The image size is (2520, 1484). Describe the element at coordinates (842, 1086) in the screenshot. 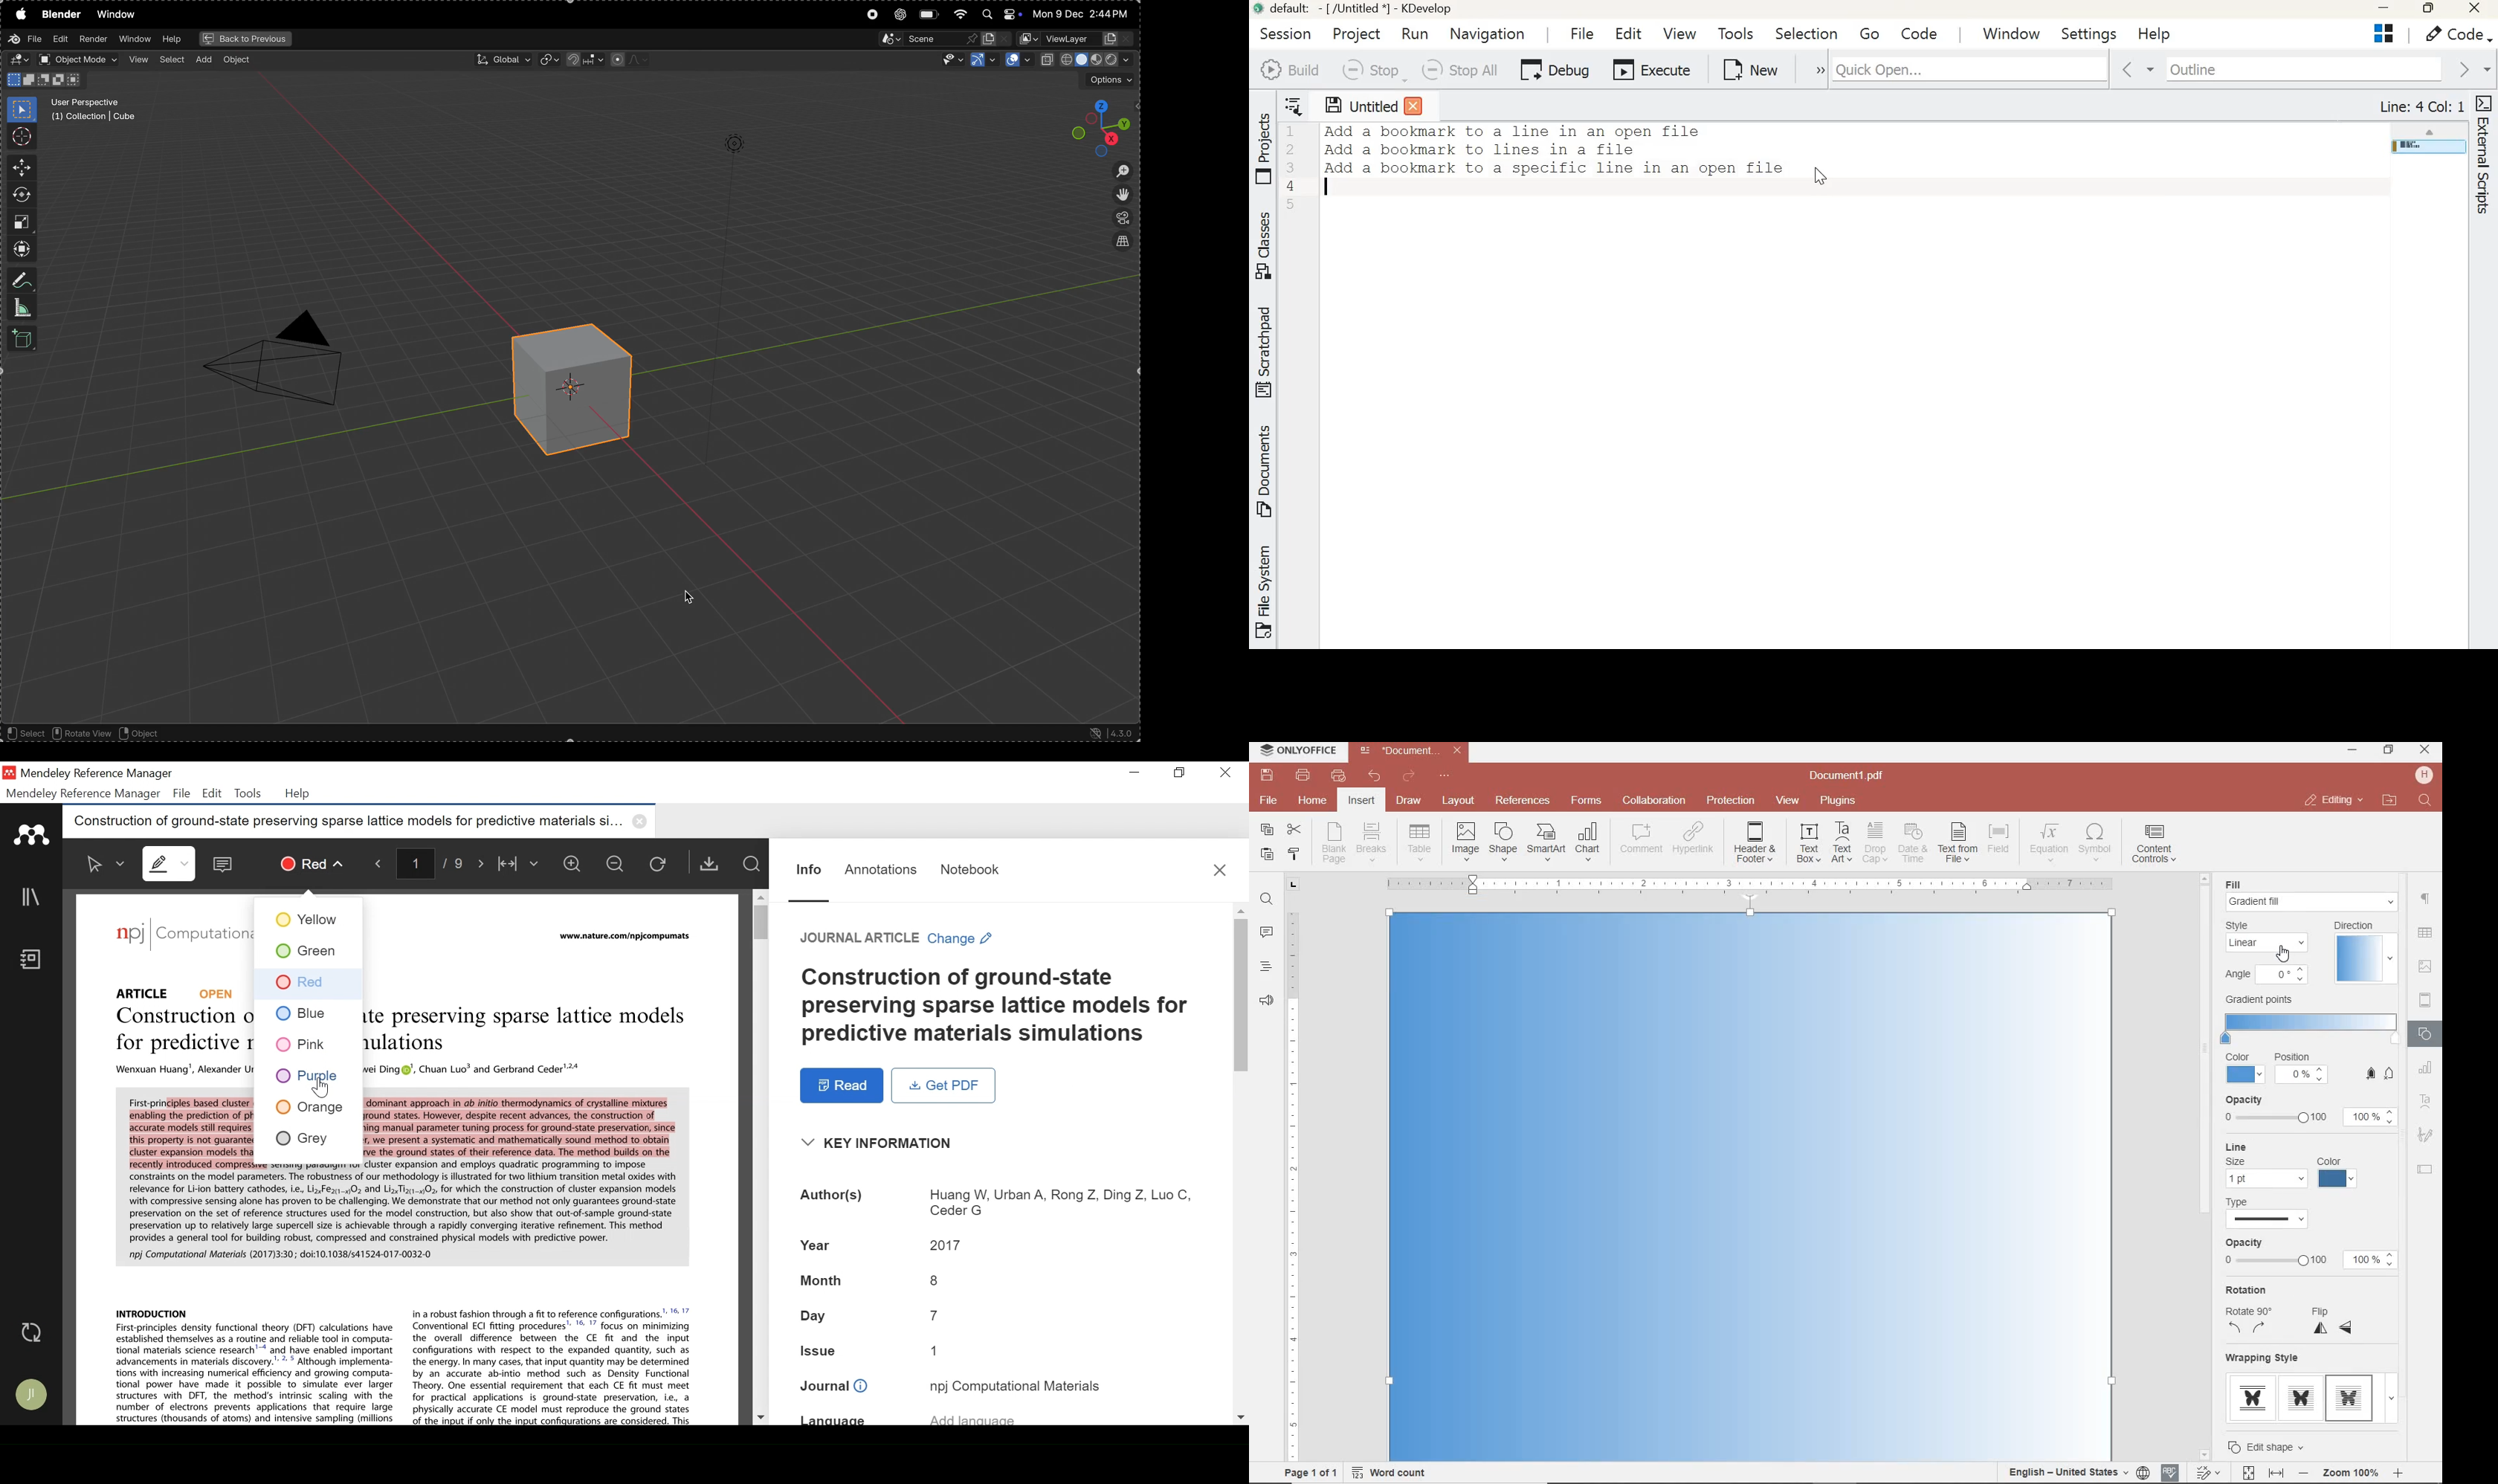

I see `Read` at that location.